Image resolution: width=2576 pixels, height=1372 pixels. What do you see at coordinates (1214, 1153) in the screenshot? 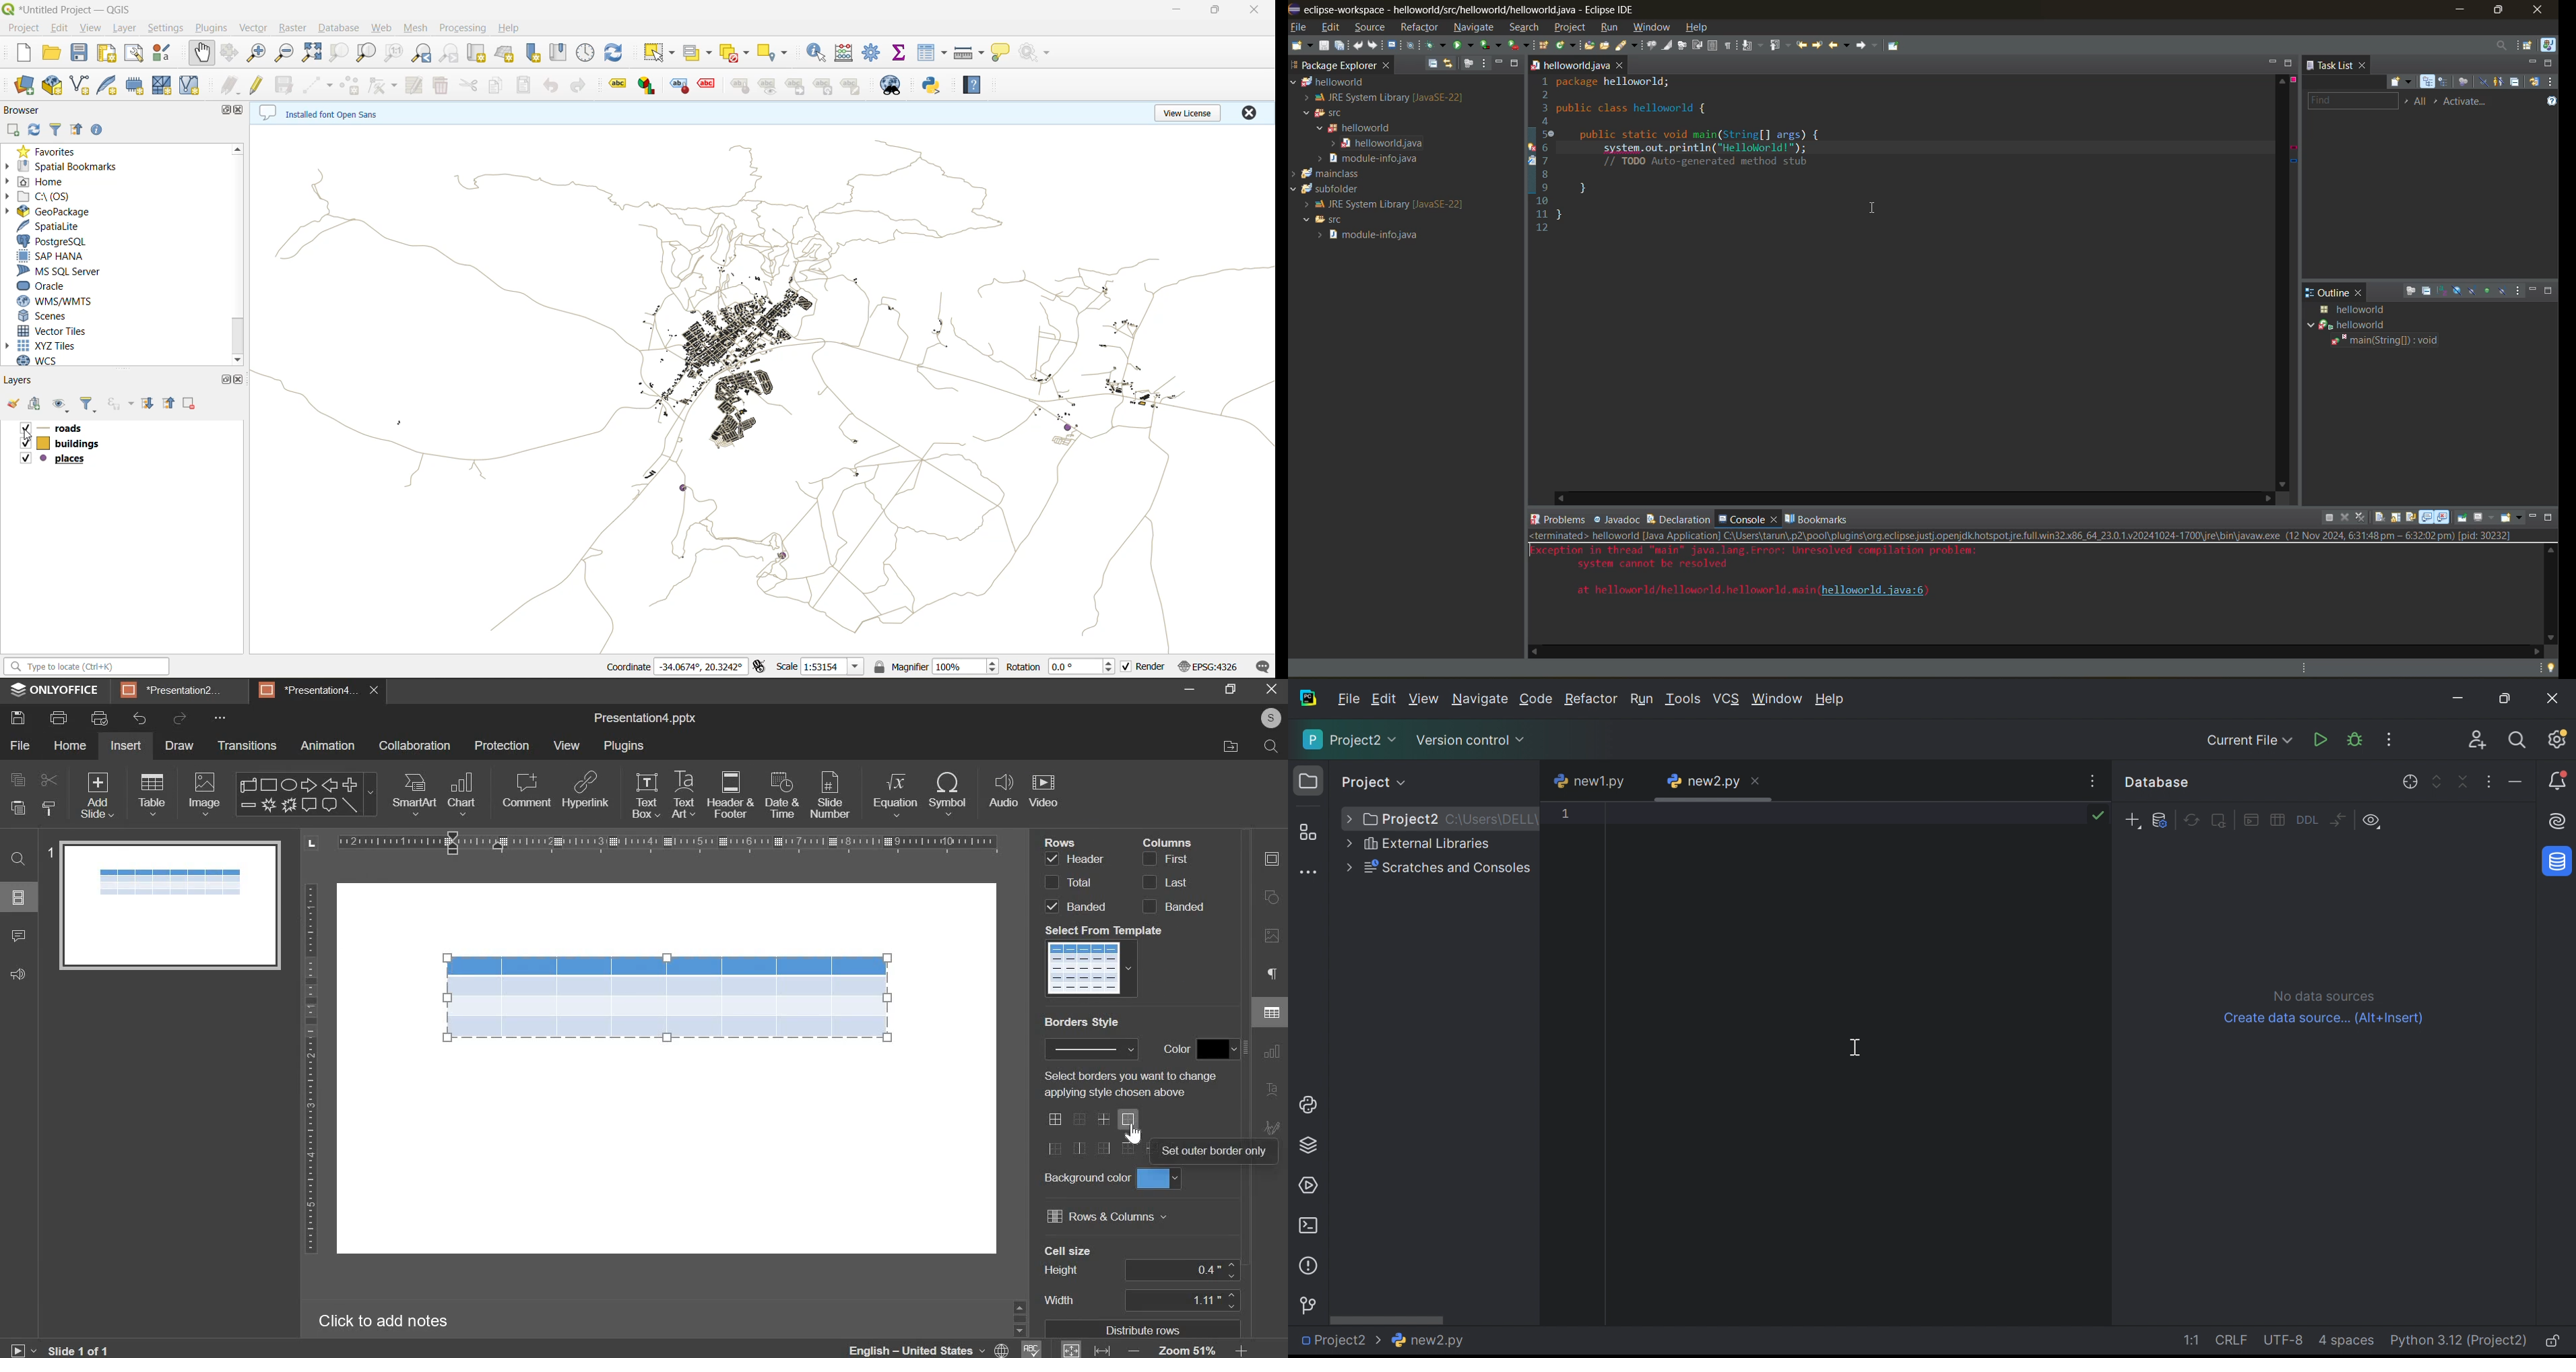
I see `set outer border only` at bounding box center [1214, 1153].